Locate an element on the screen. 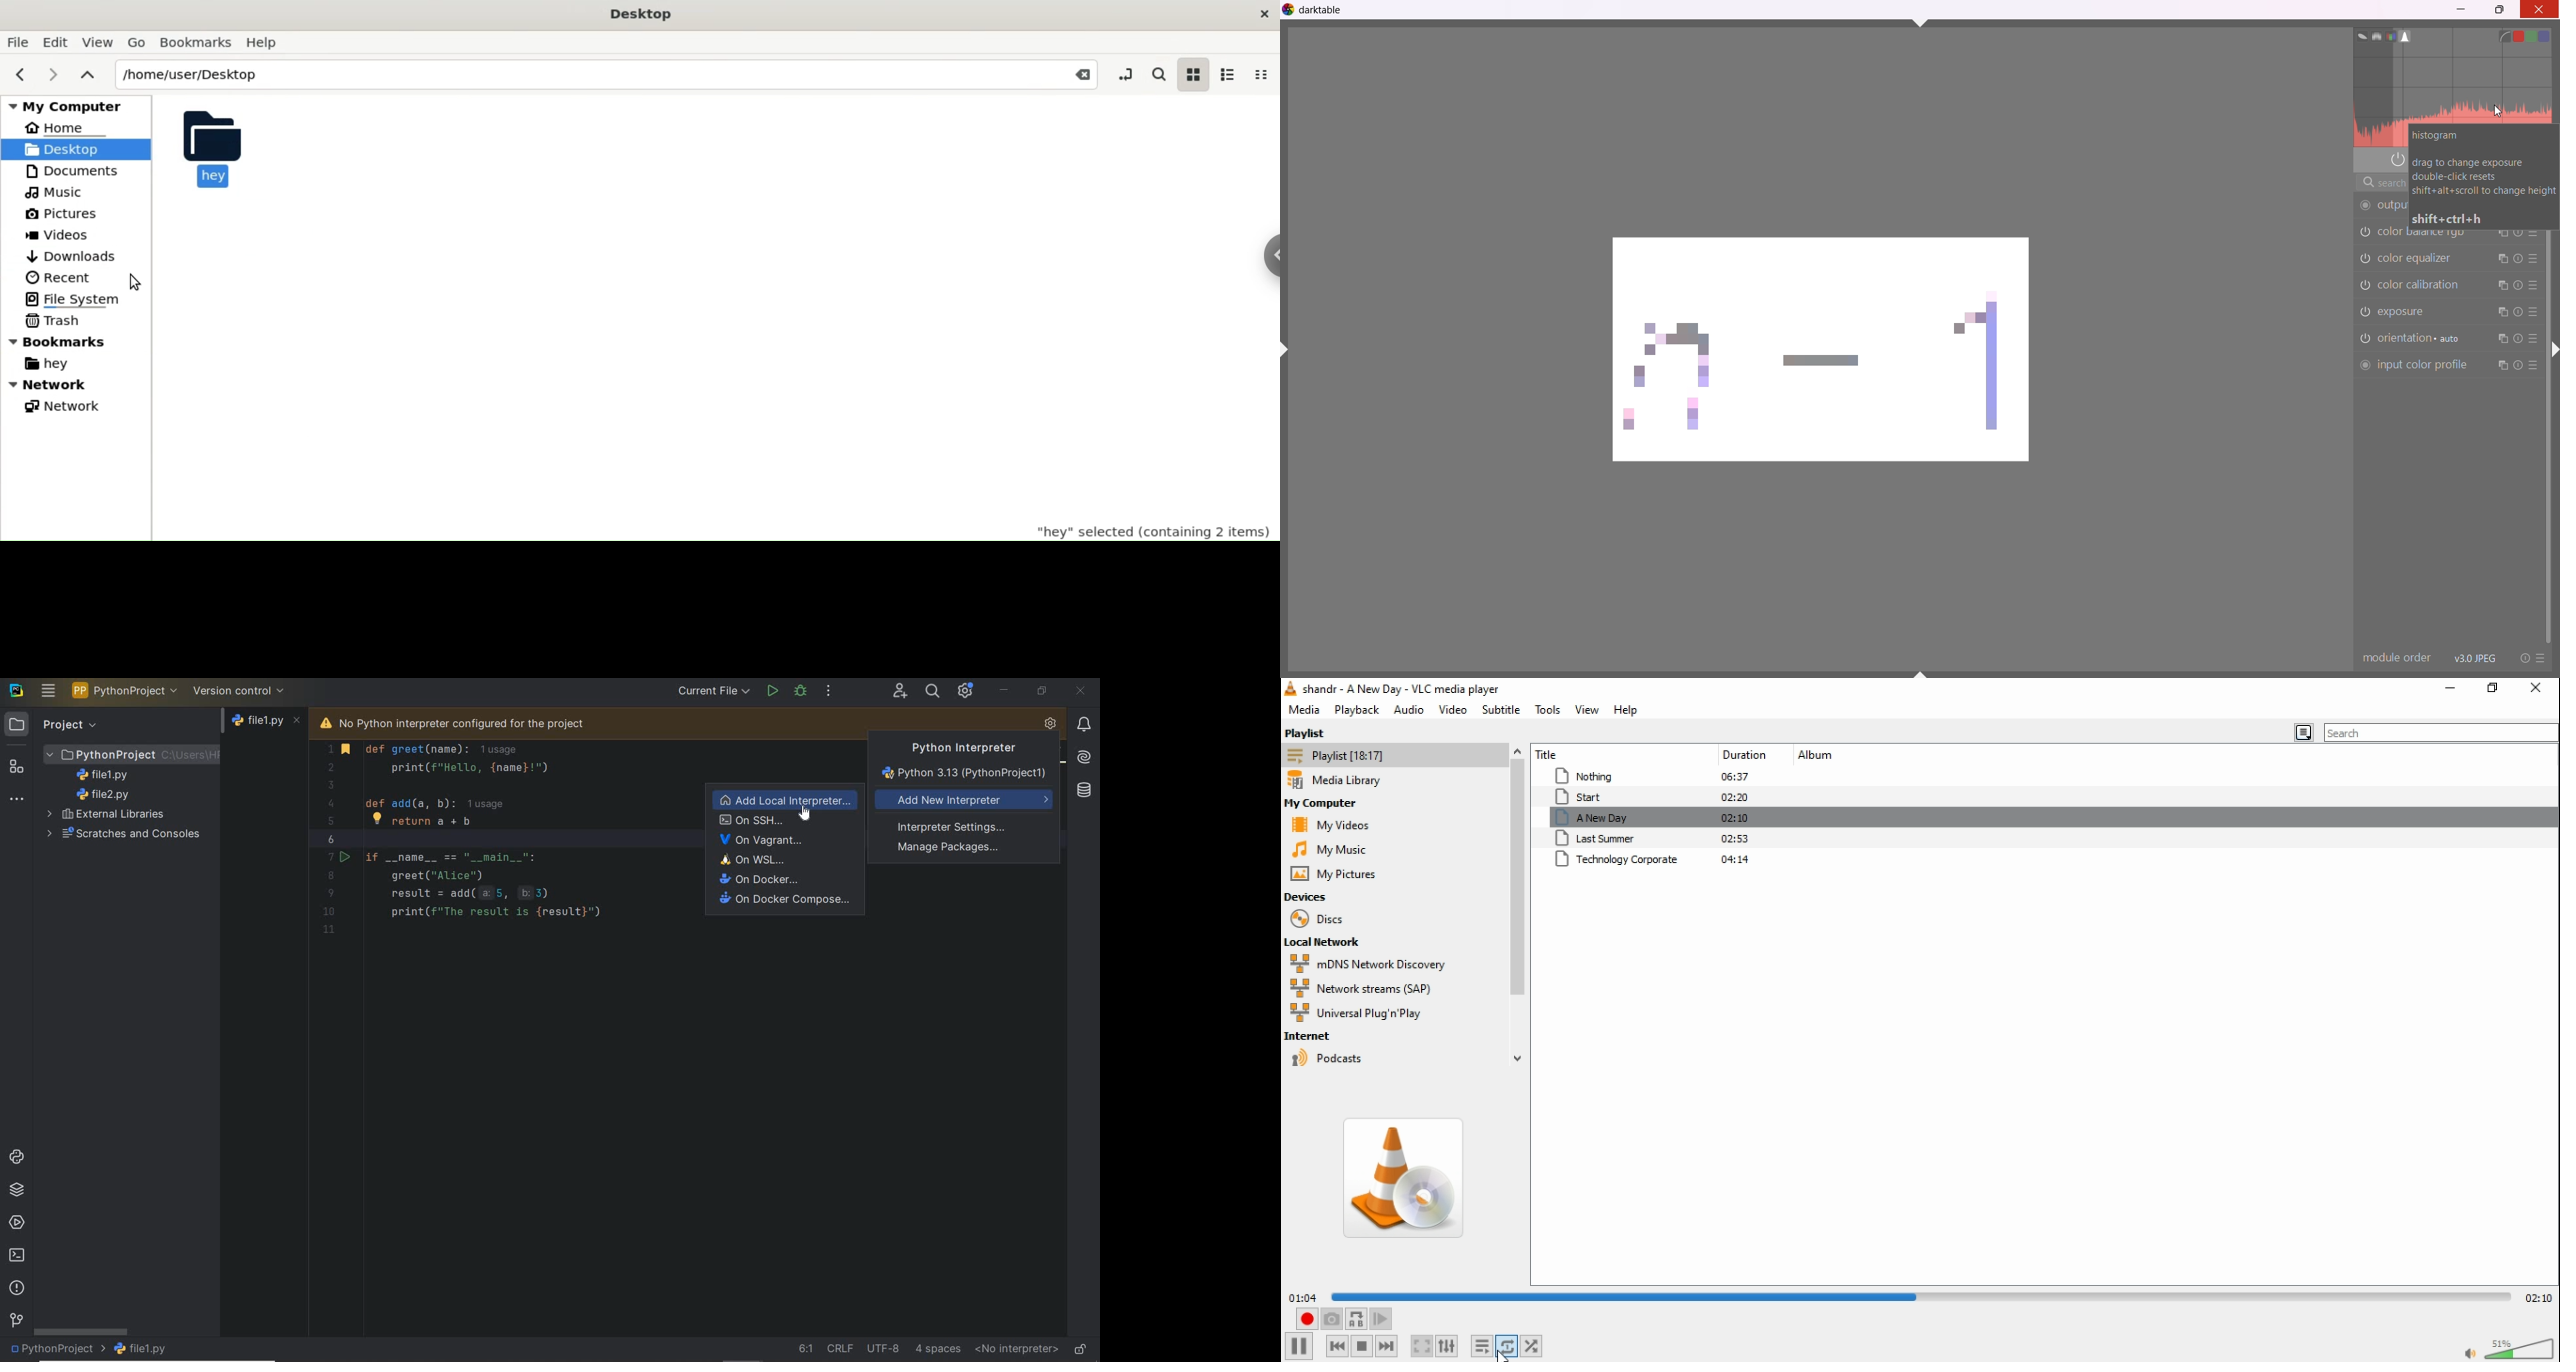 The height and width of the screenshot is (1372, 2576). On Docker is located at coordinates (785, 878).